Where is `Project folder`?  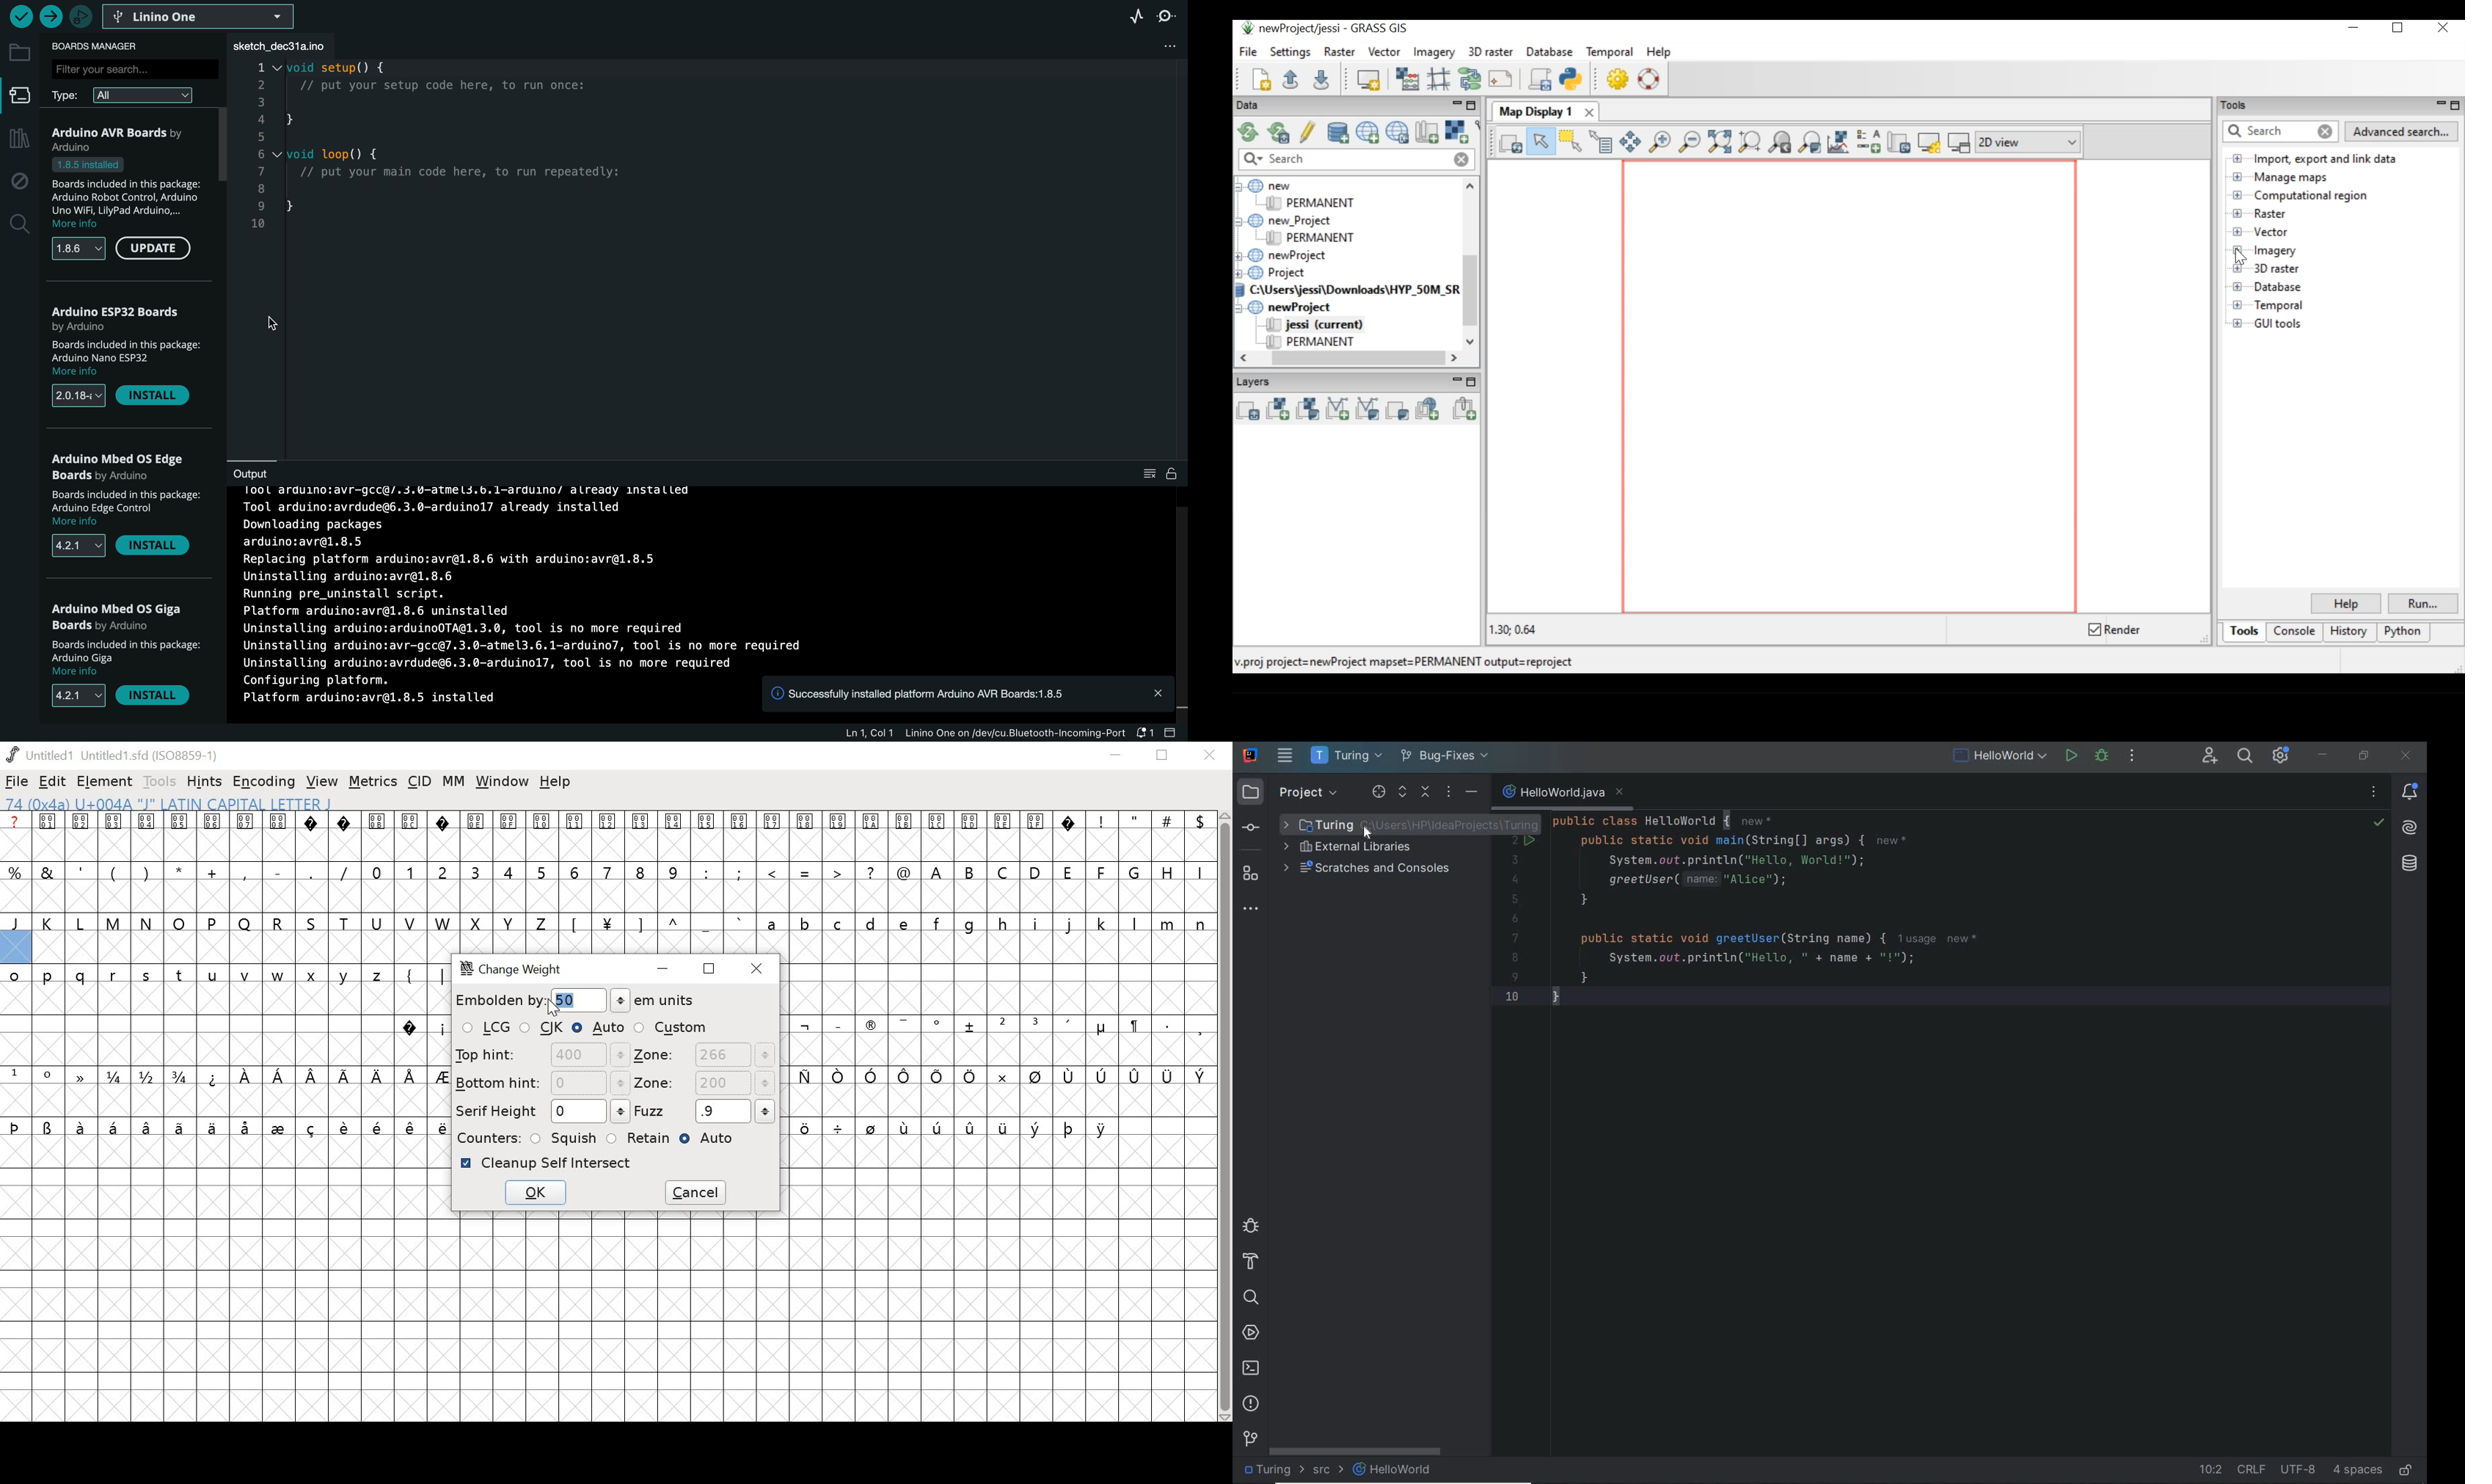 Project folder is located at coordinates (1409, 825).